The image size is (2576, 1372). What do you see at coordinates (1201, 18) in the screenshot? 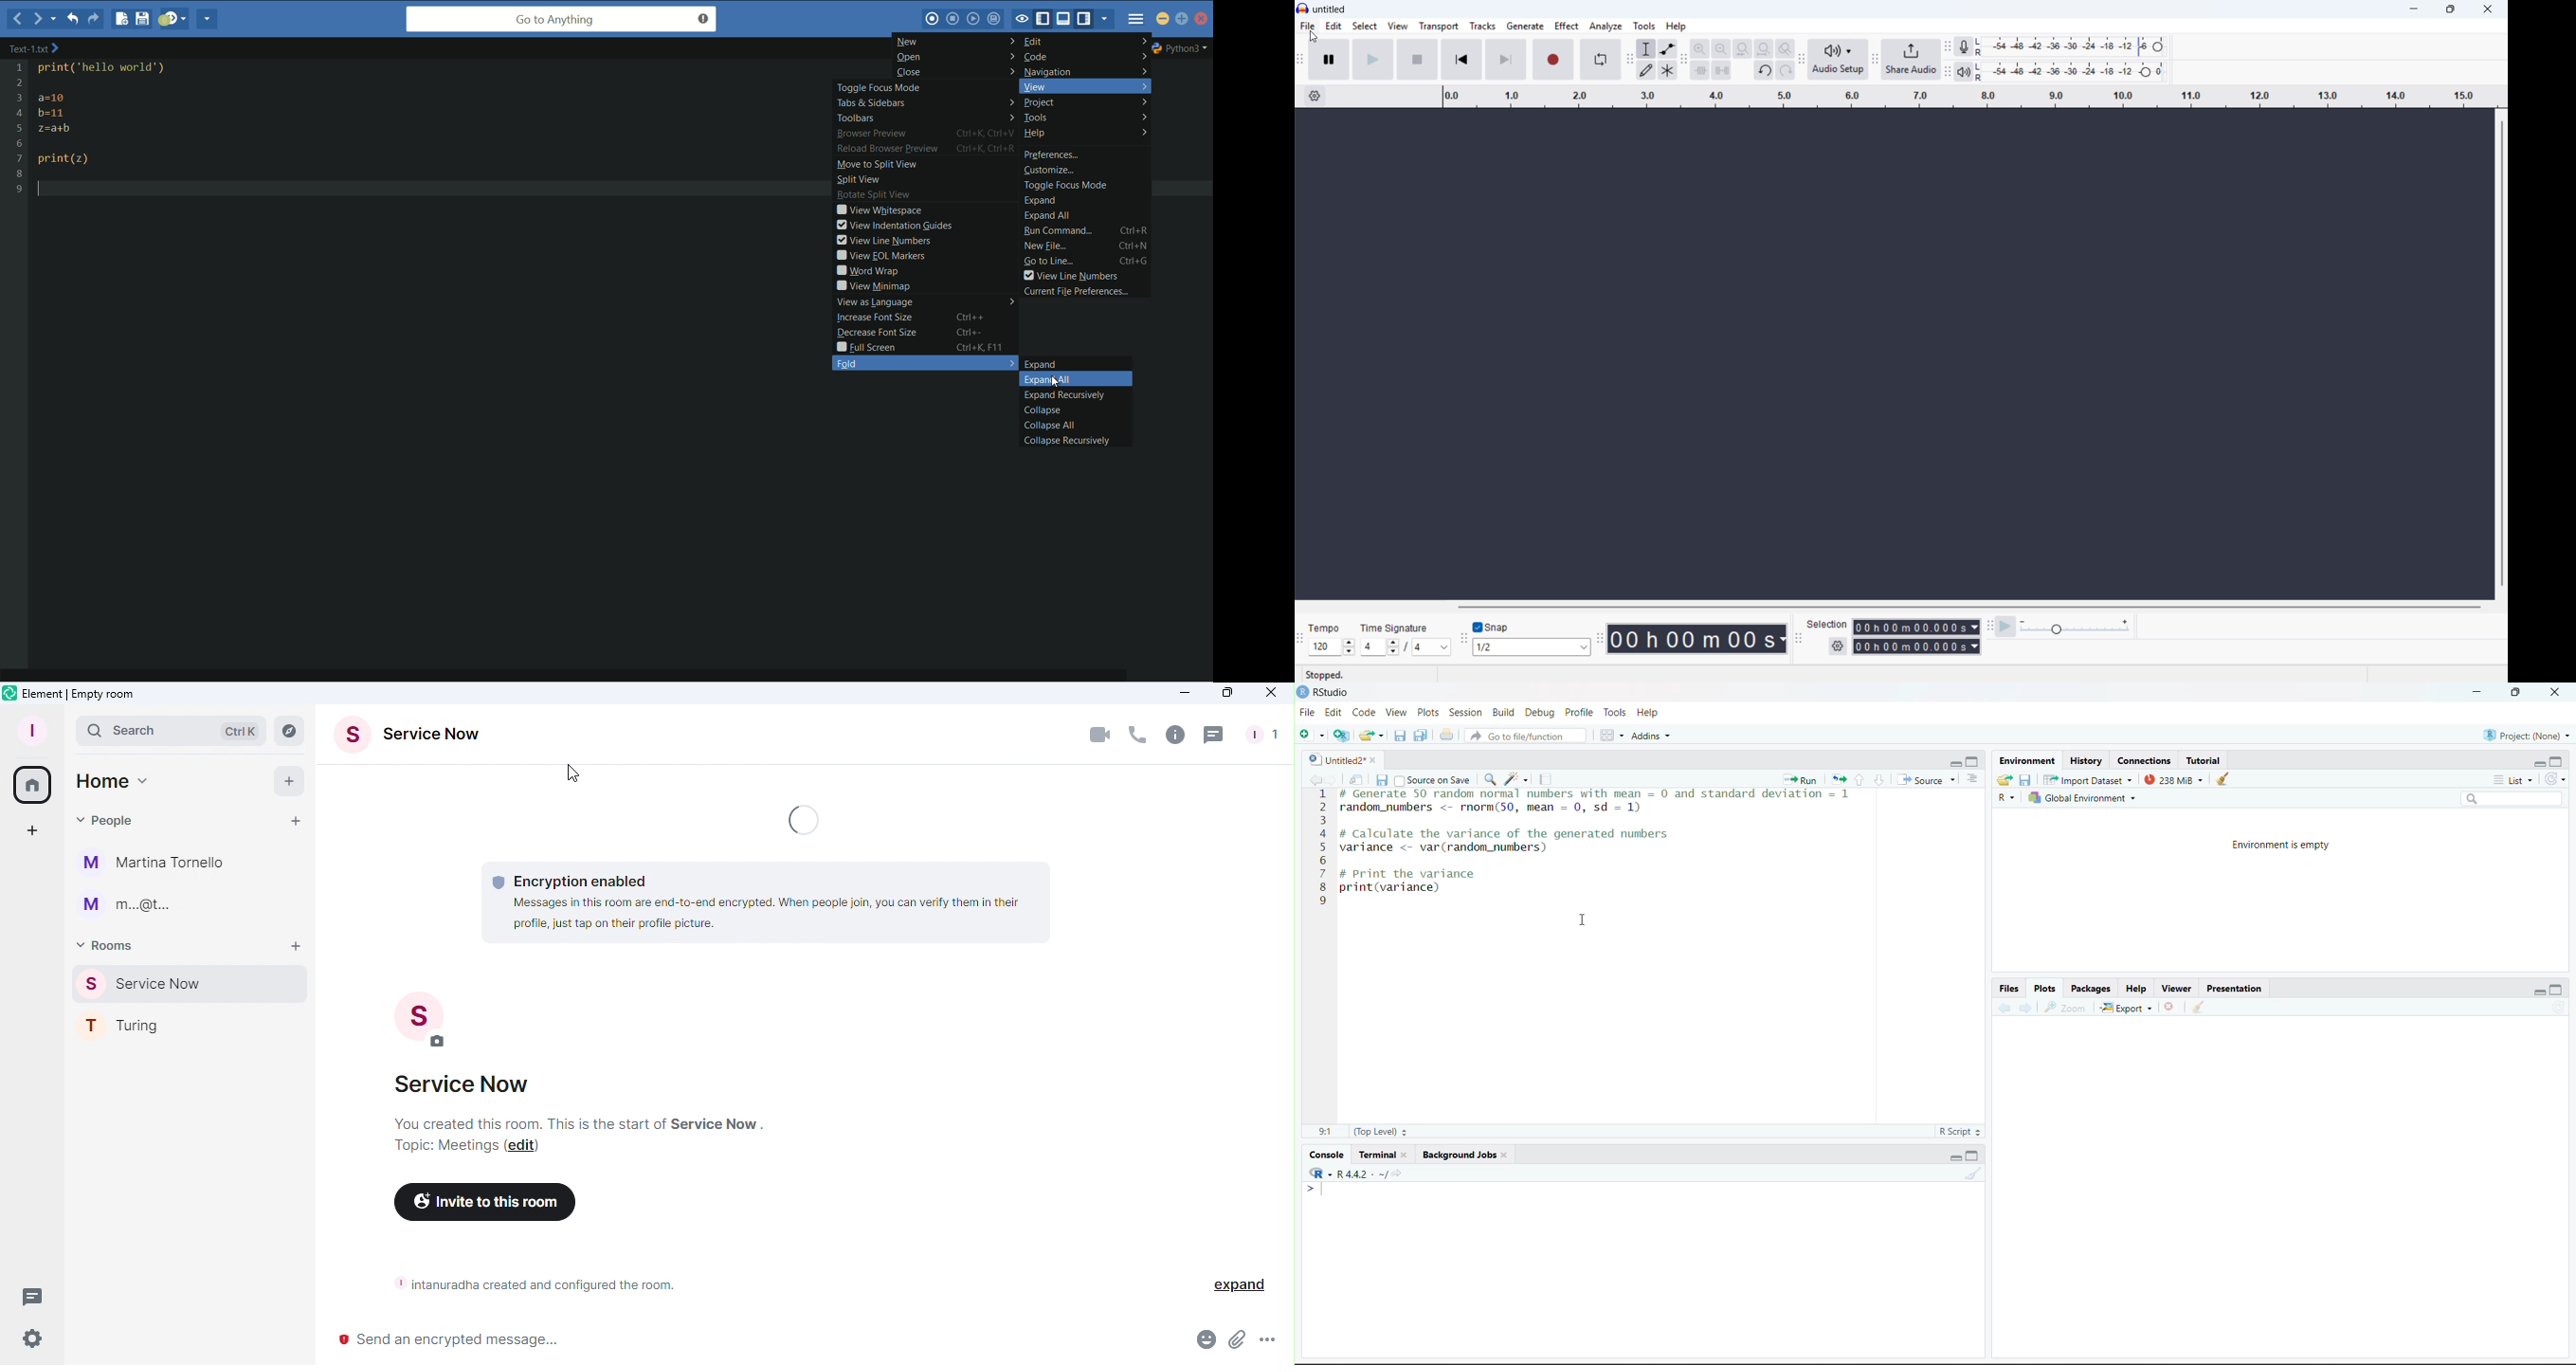
I see `close app` at bounding box center [1201, 18].